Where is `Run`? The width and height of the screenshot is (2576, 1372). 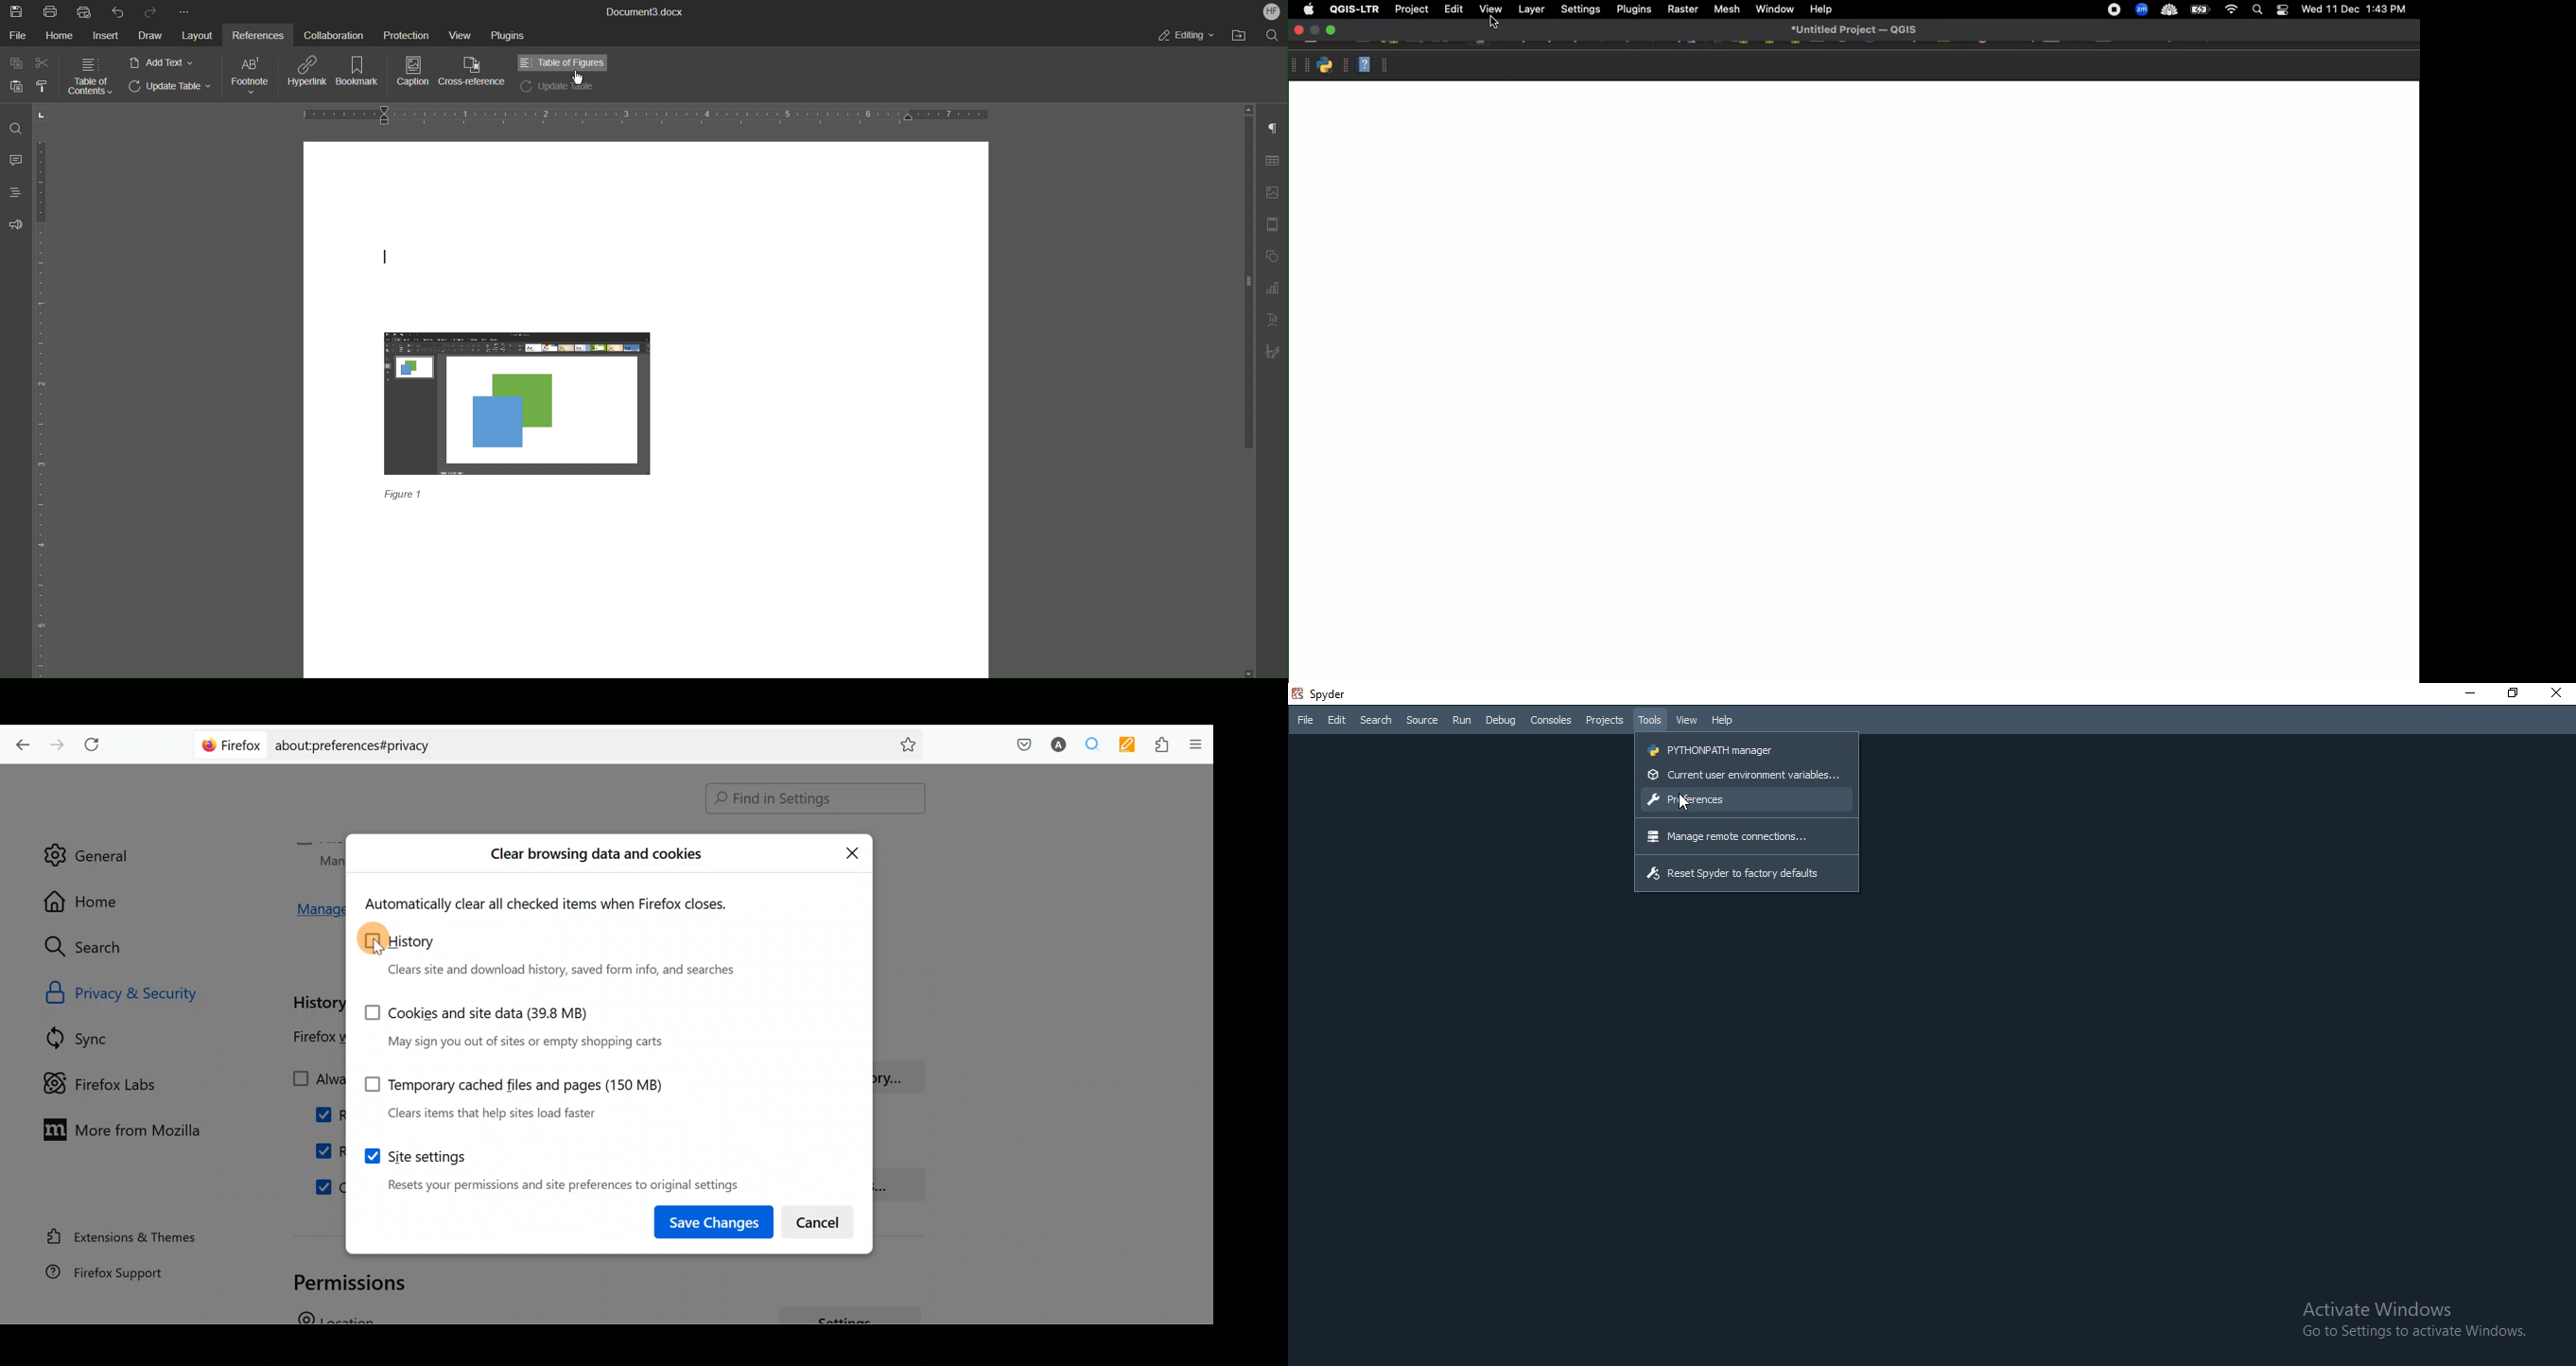
Run is located at coordinates (1462, 721).